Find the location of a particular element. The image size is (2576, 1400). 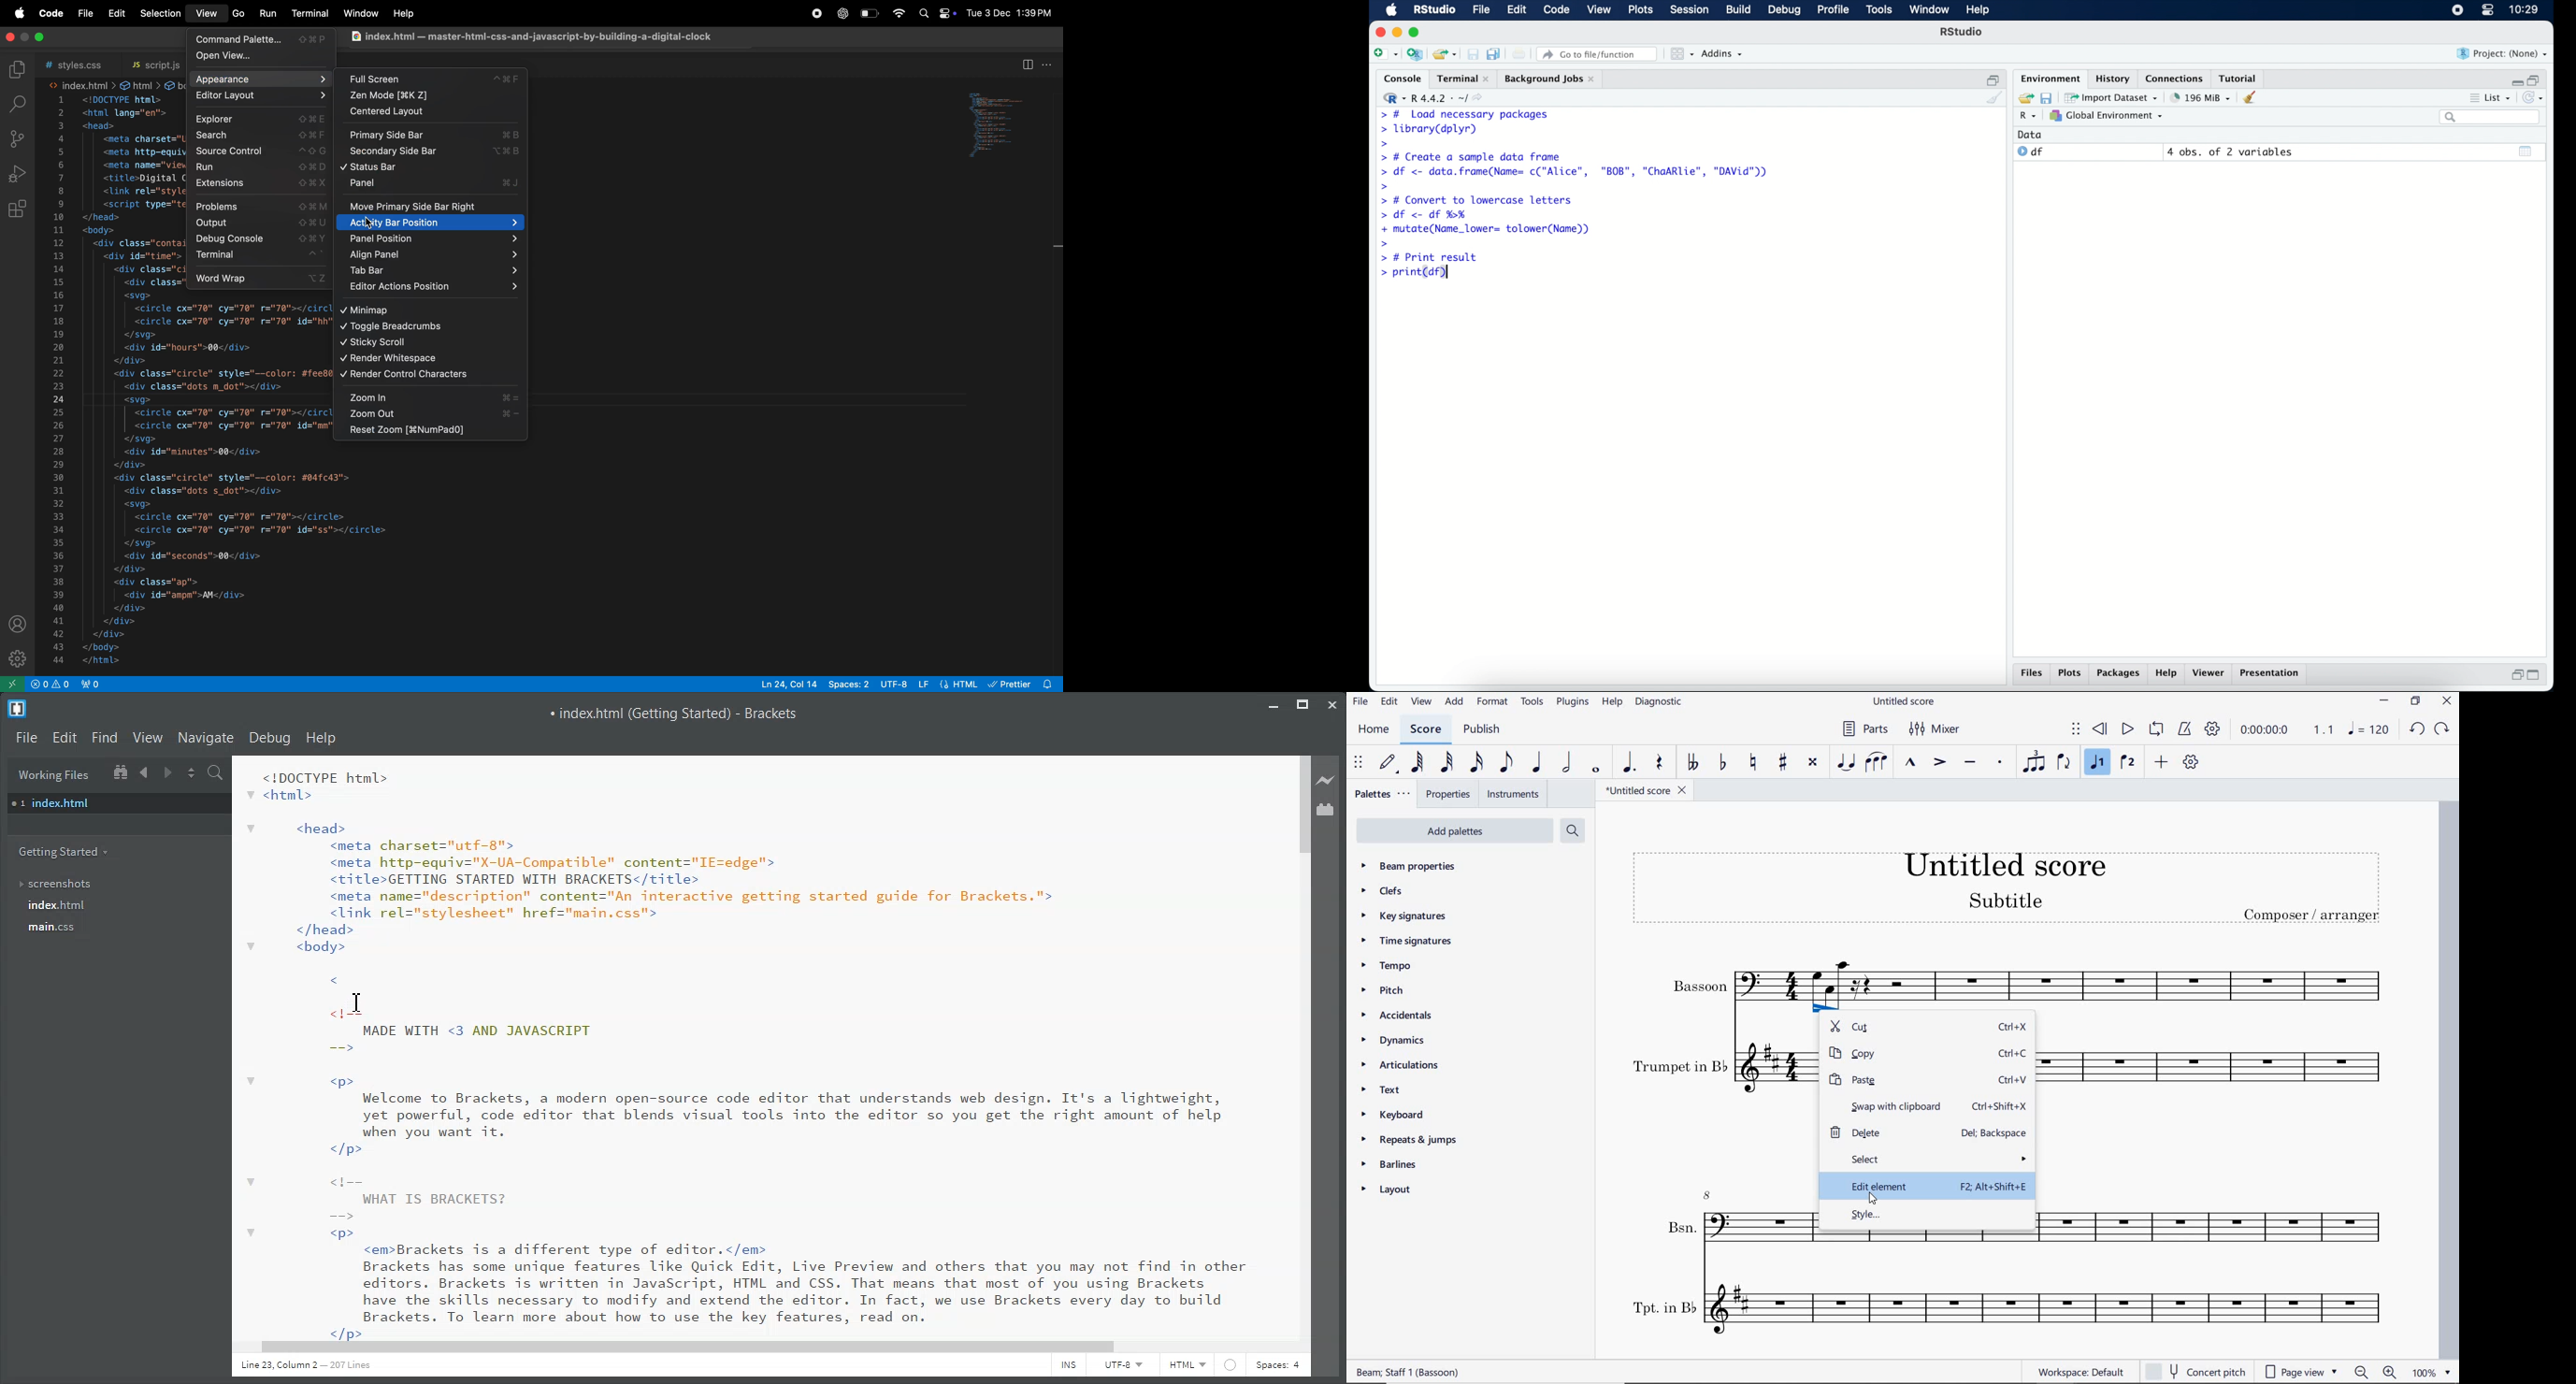

command prompt is located at coordinates (1382, 144).